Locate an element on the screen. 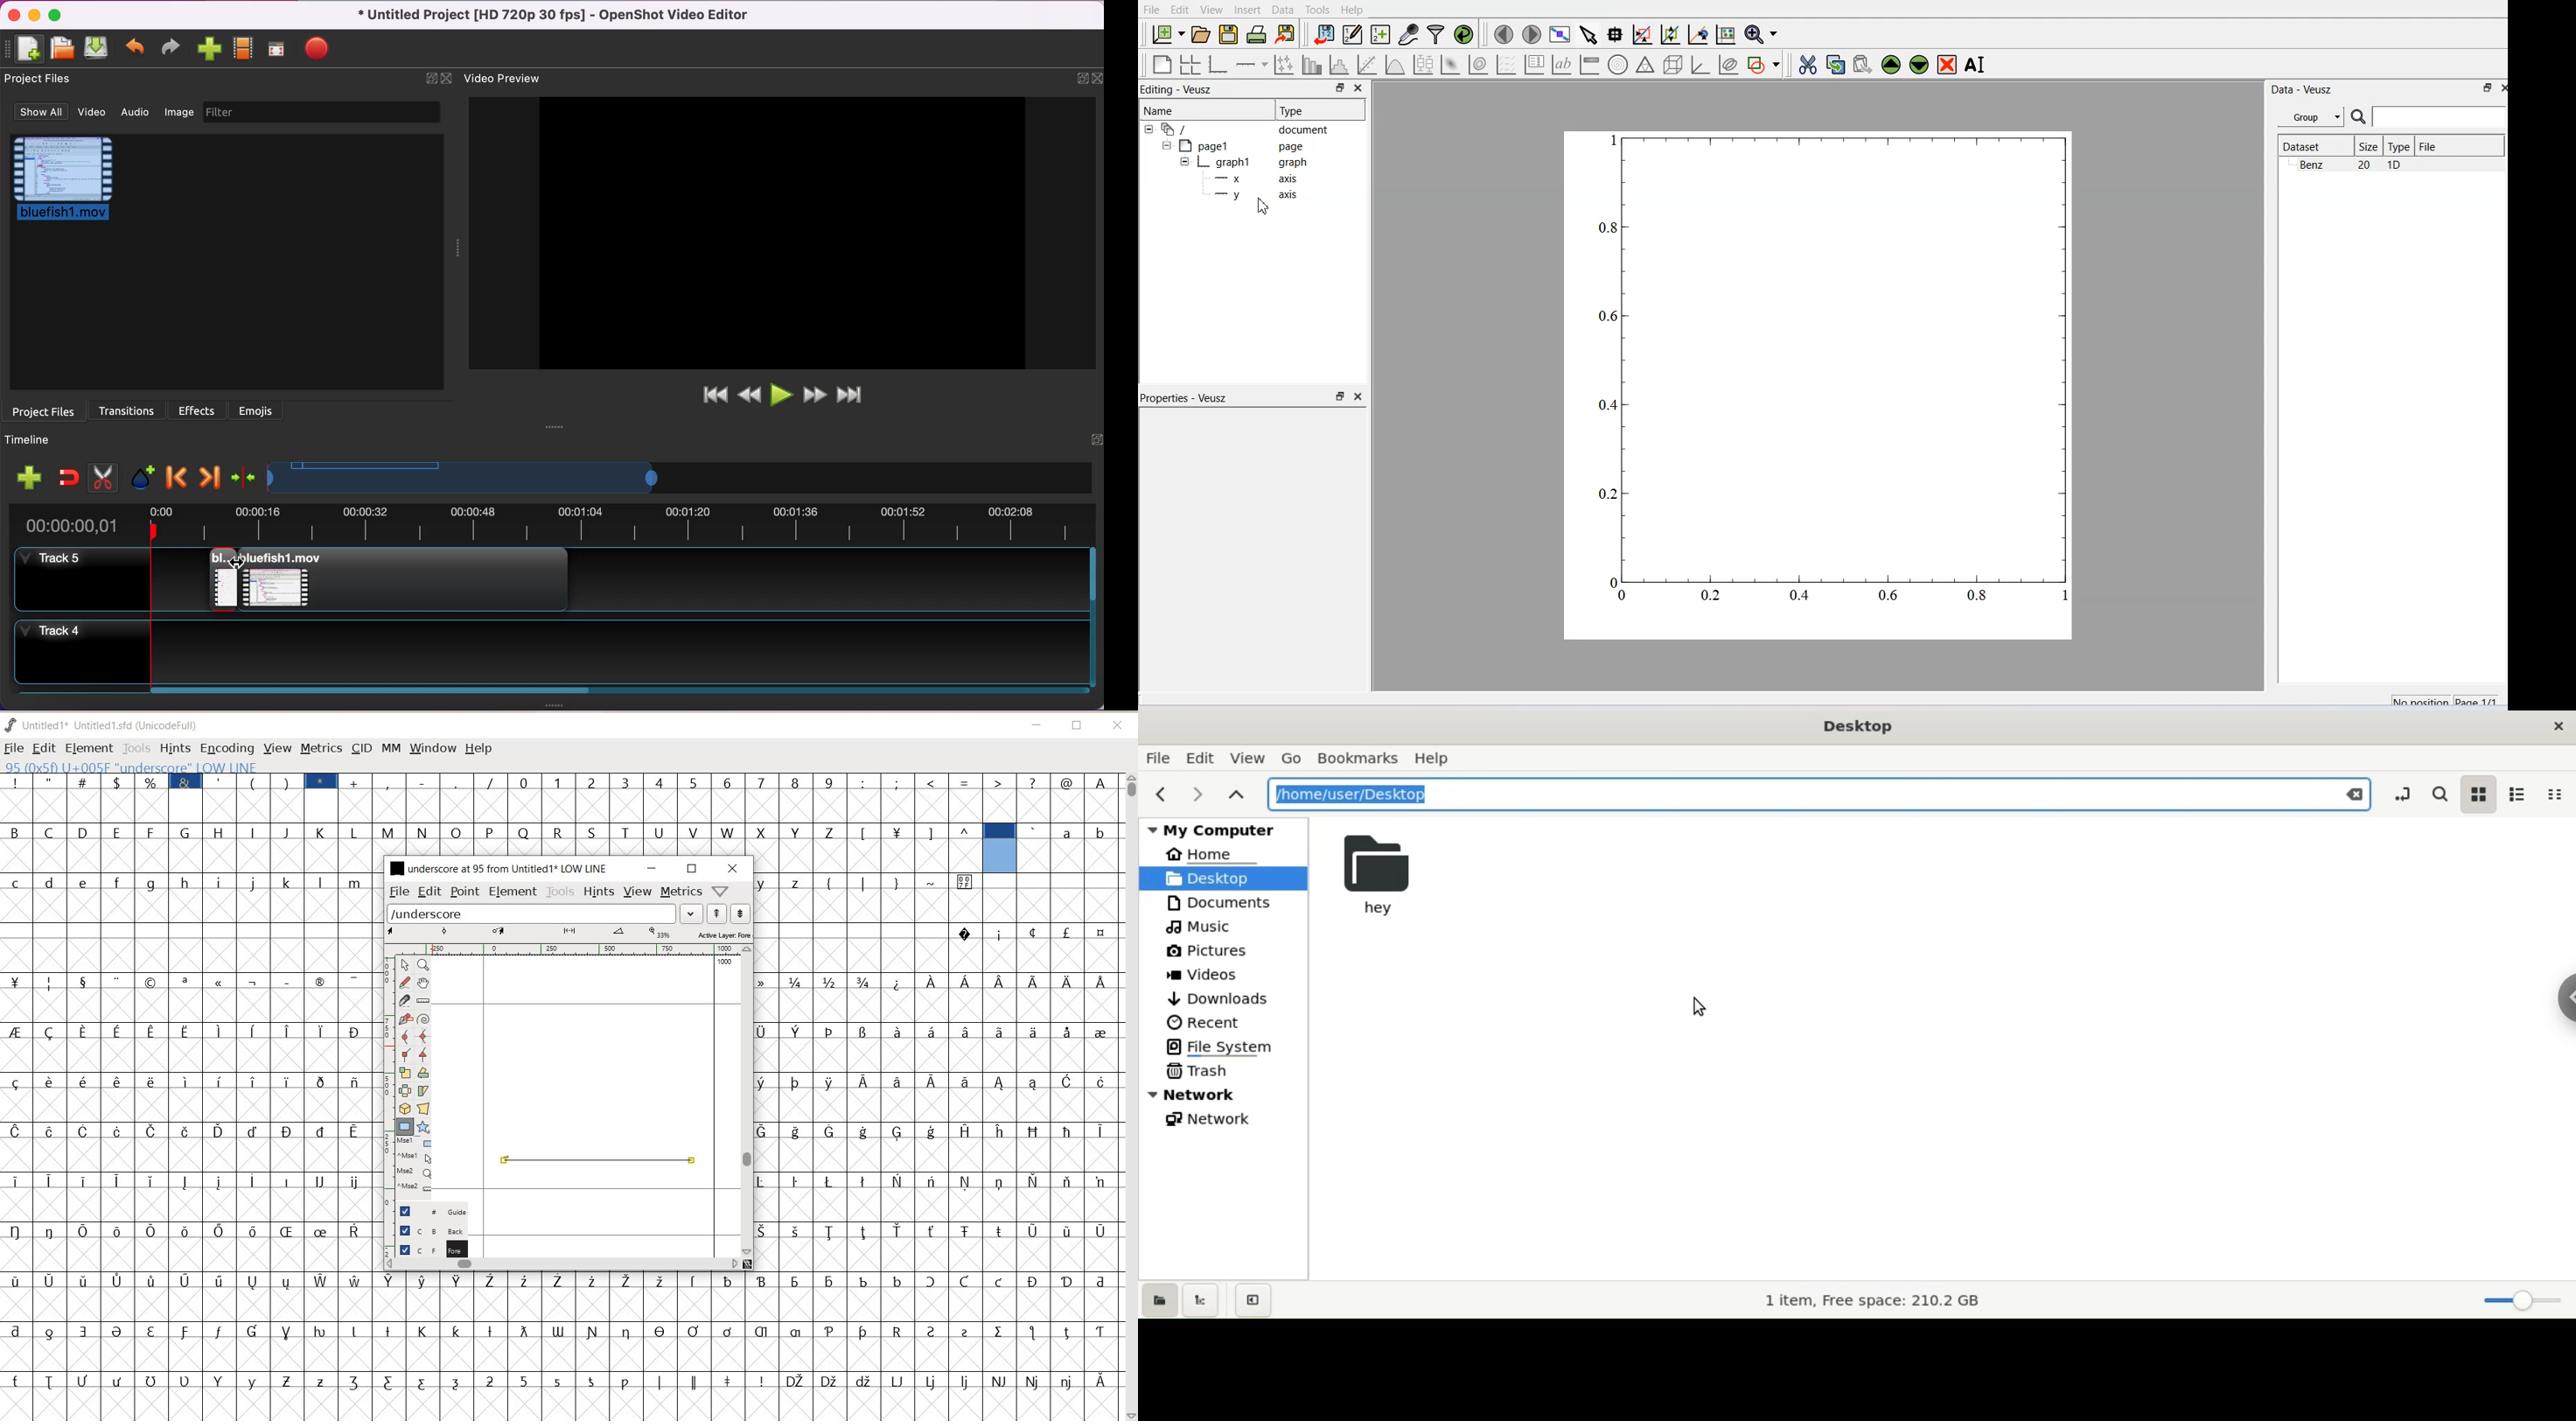 The width and height of the screenshot is (2576, 1428). GLYPHY CHARACTERS is located at coordinates (1051, 1139).